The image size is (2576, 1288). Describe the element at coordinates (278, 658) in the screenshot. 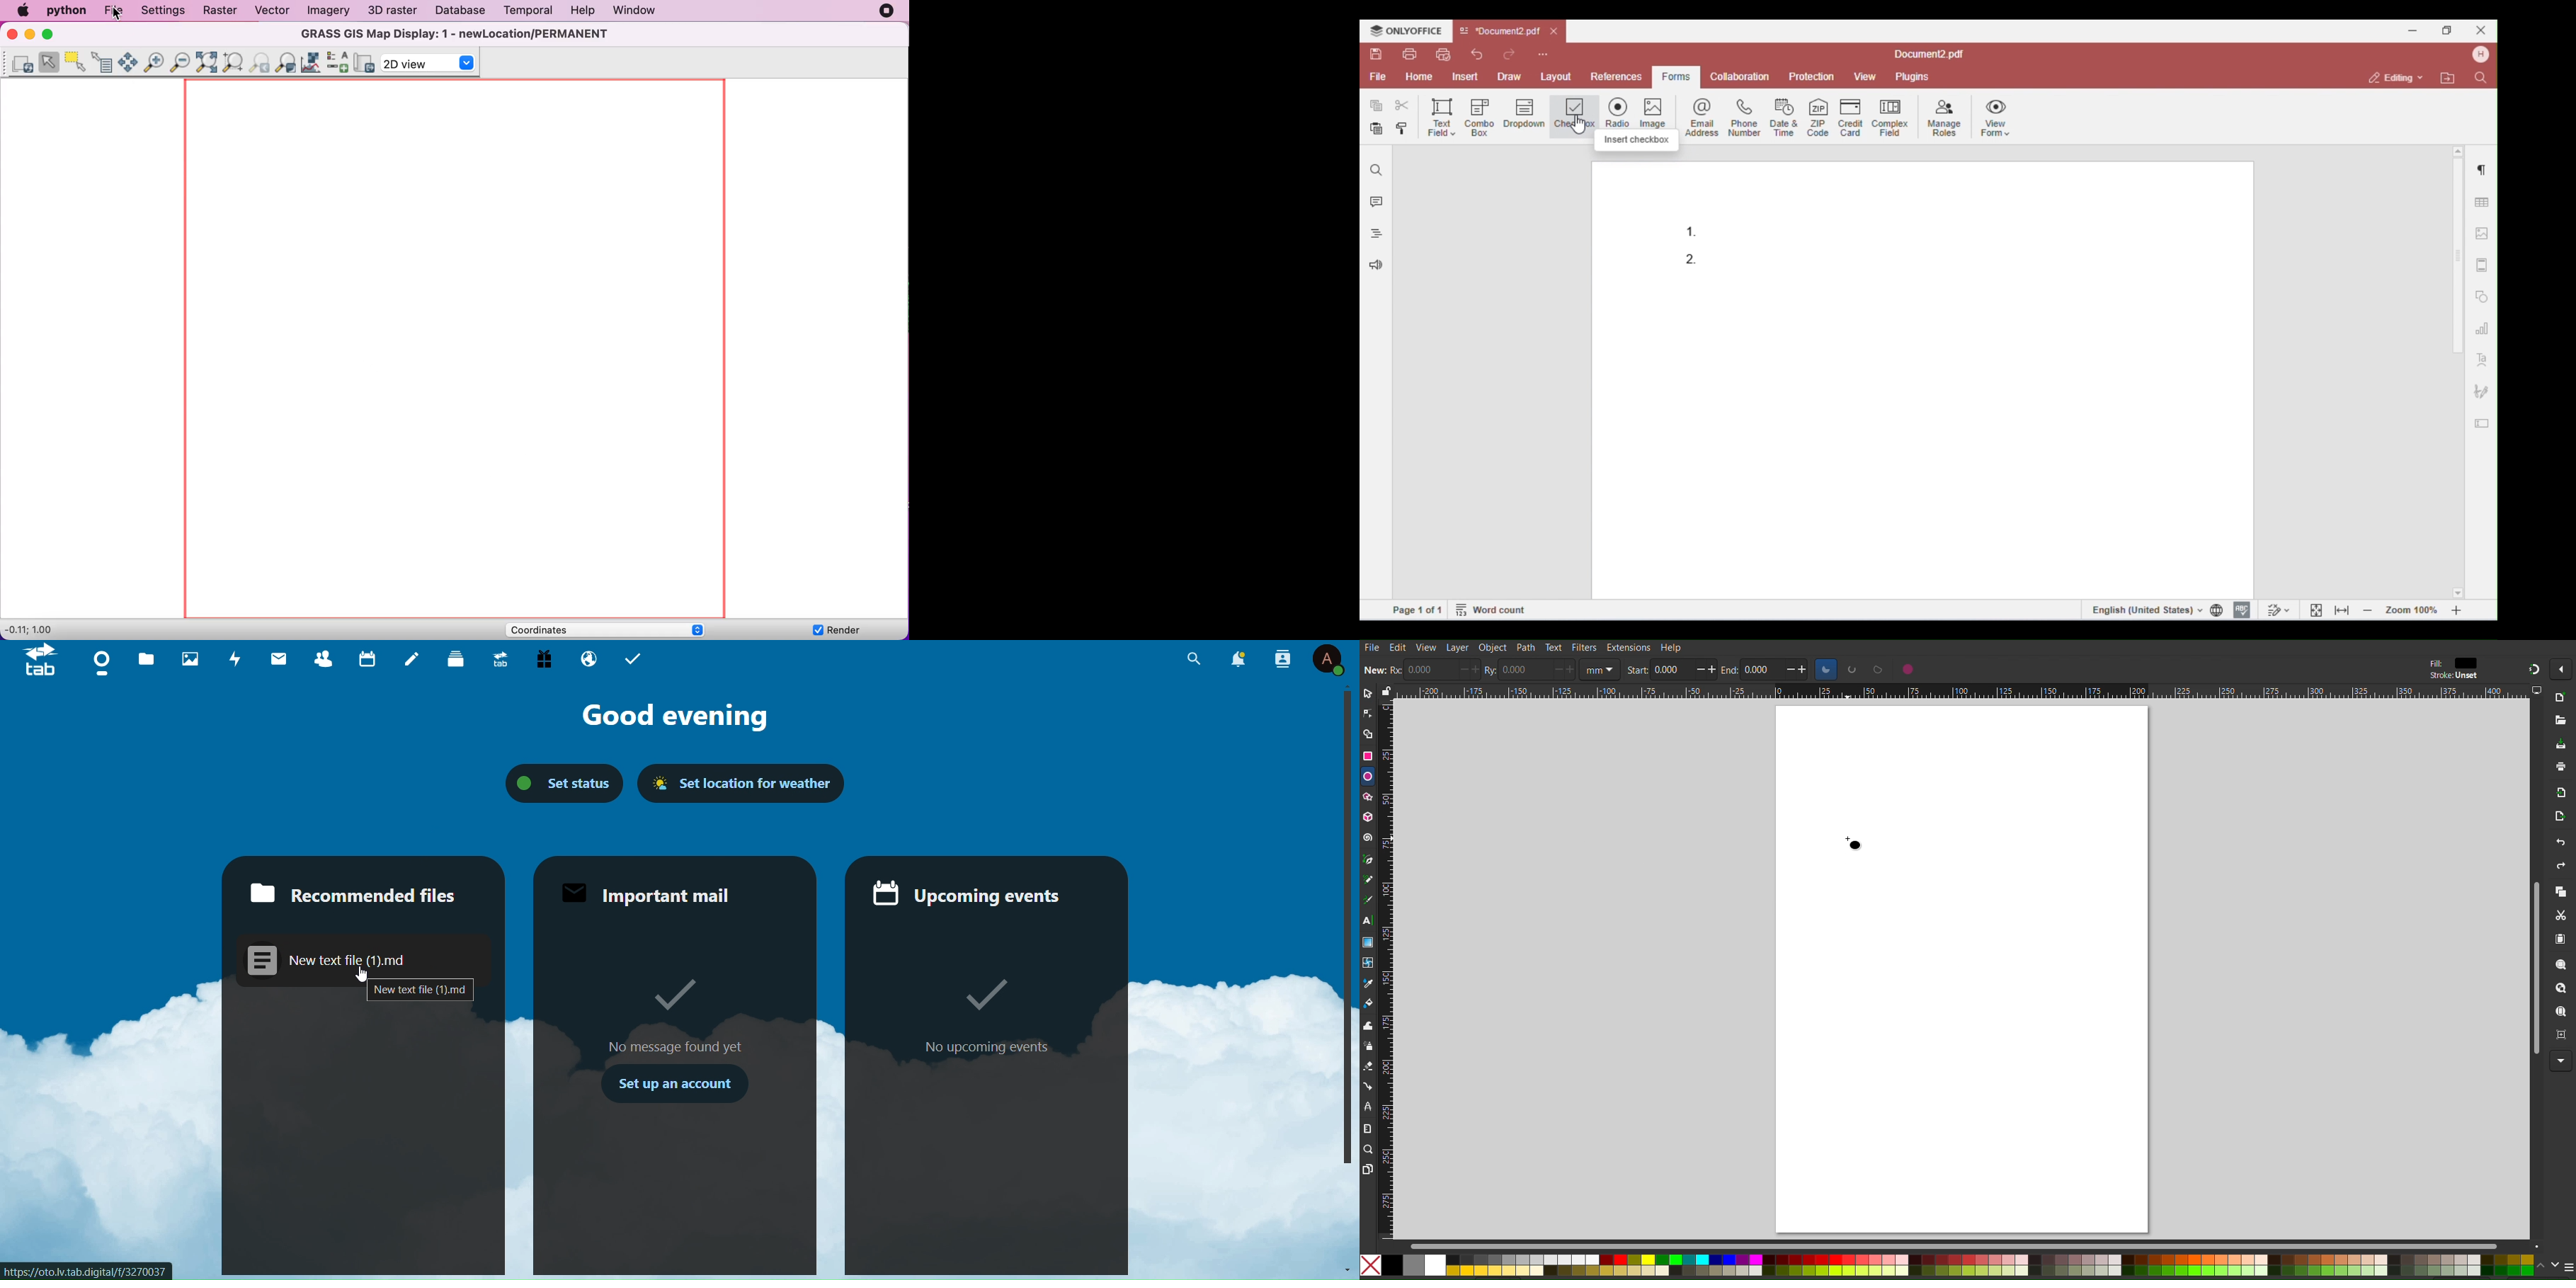

I see `mail` at that location.